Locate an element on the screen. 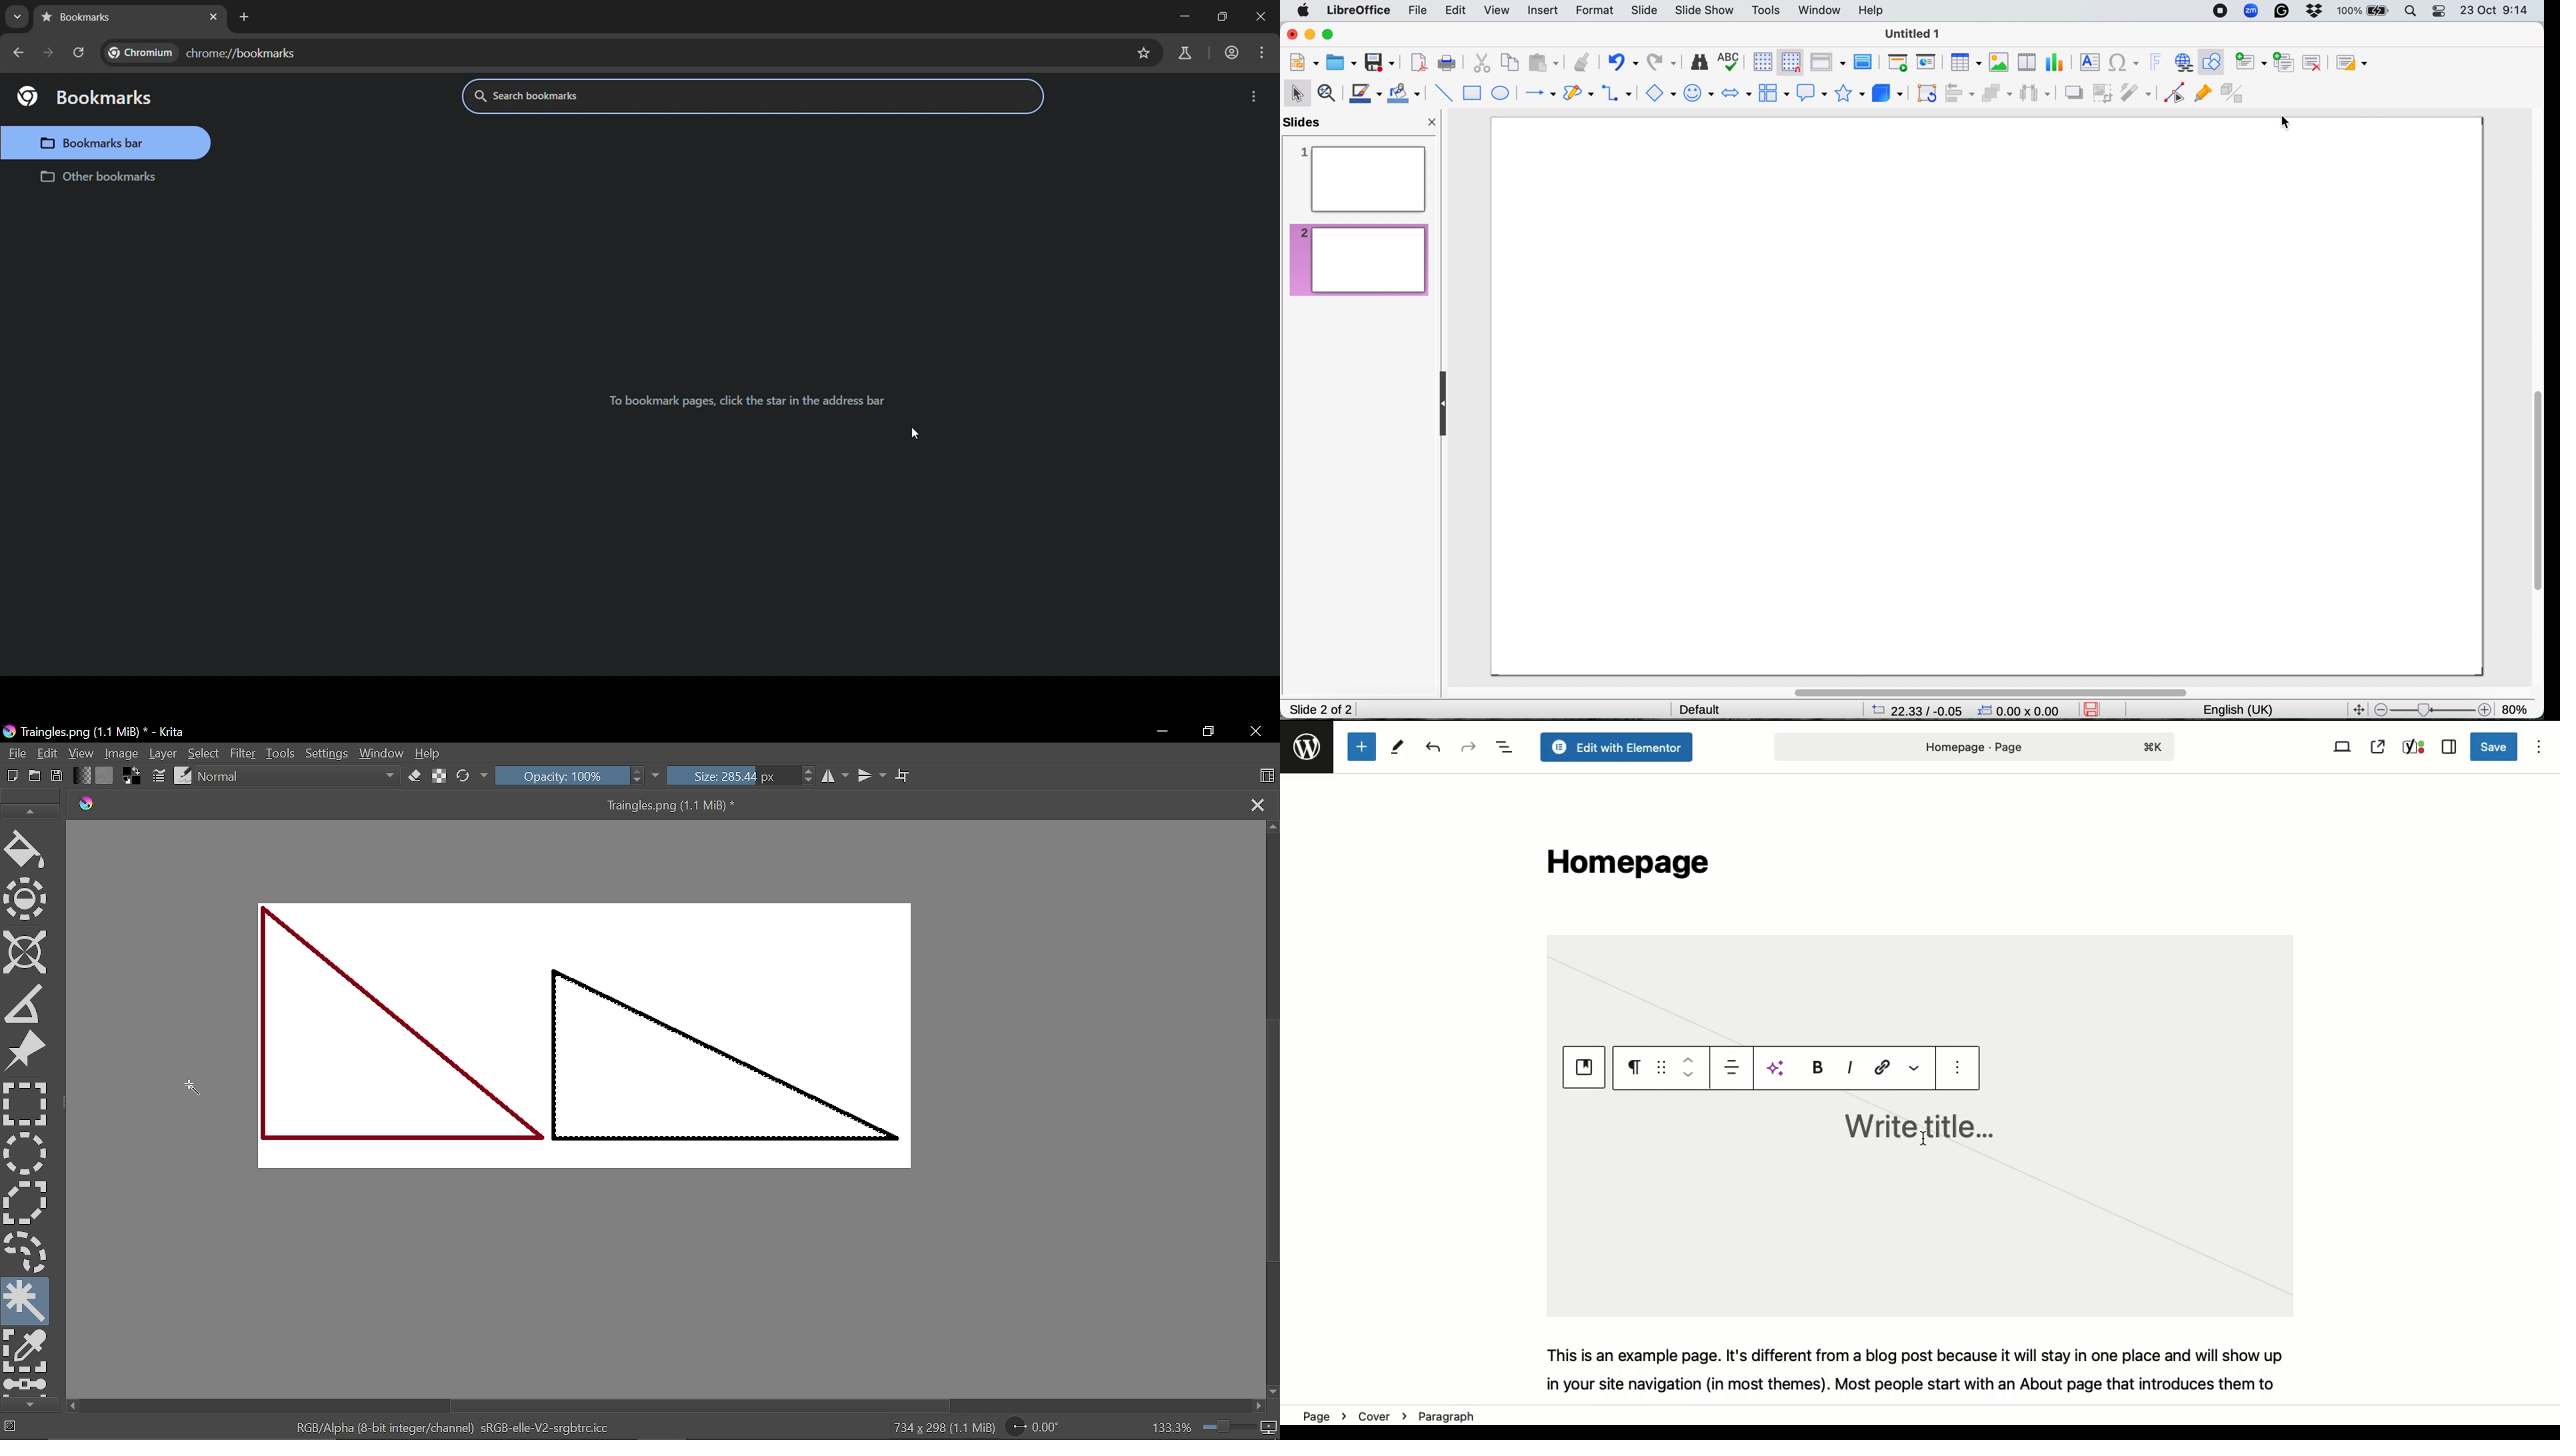 This screenshot has width=2576, height=1456. Drag is located at coordinates (1661, 1066).